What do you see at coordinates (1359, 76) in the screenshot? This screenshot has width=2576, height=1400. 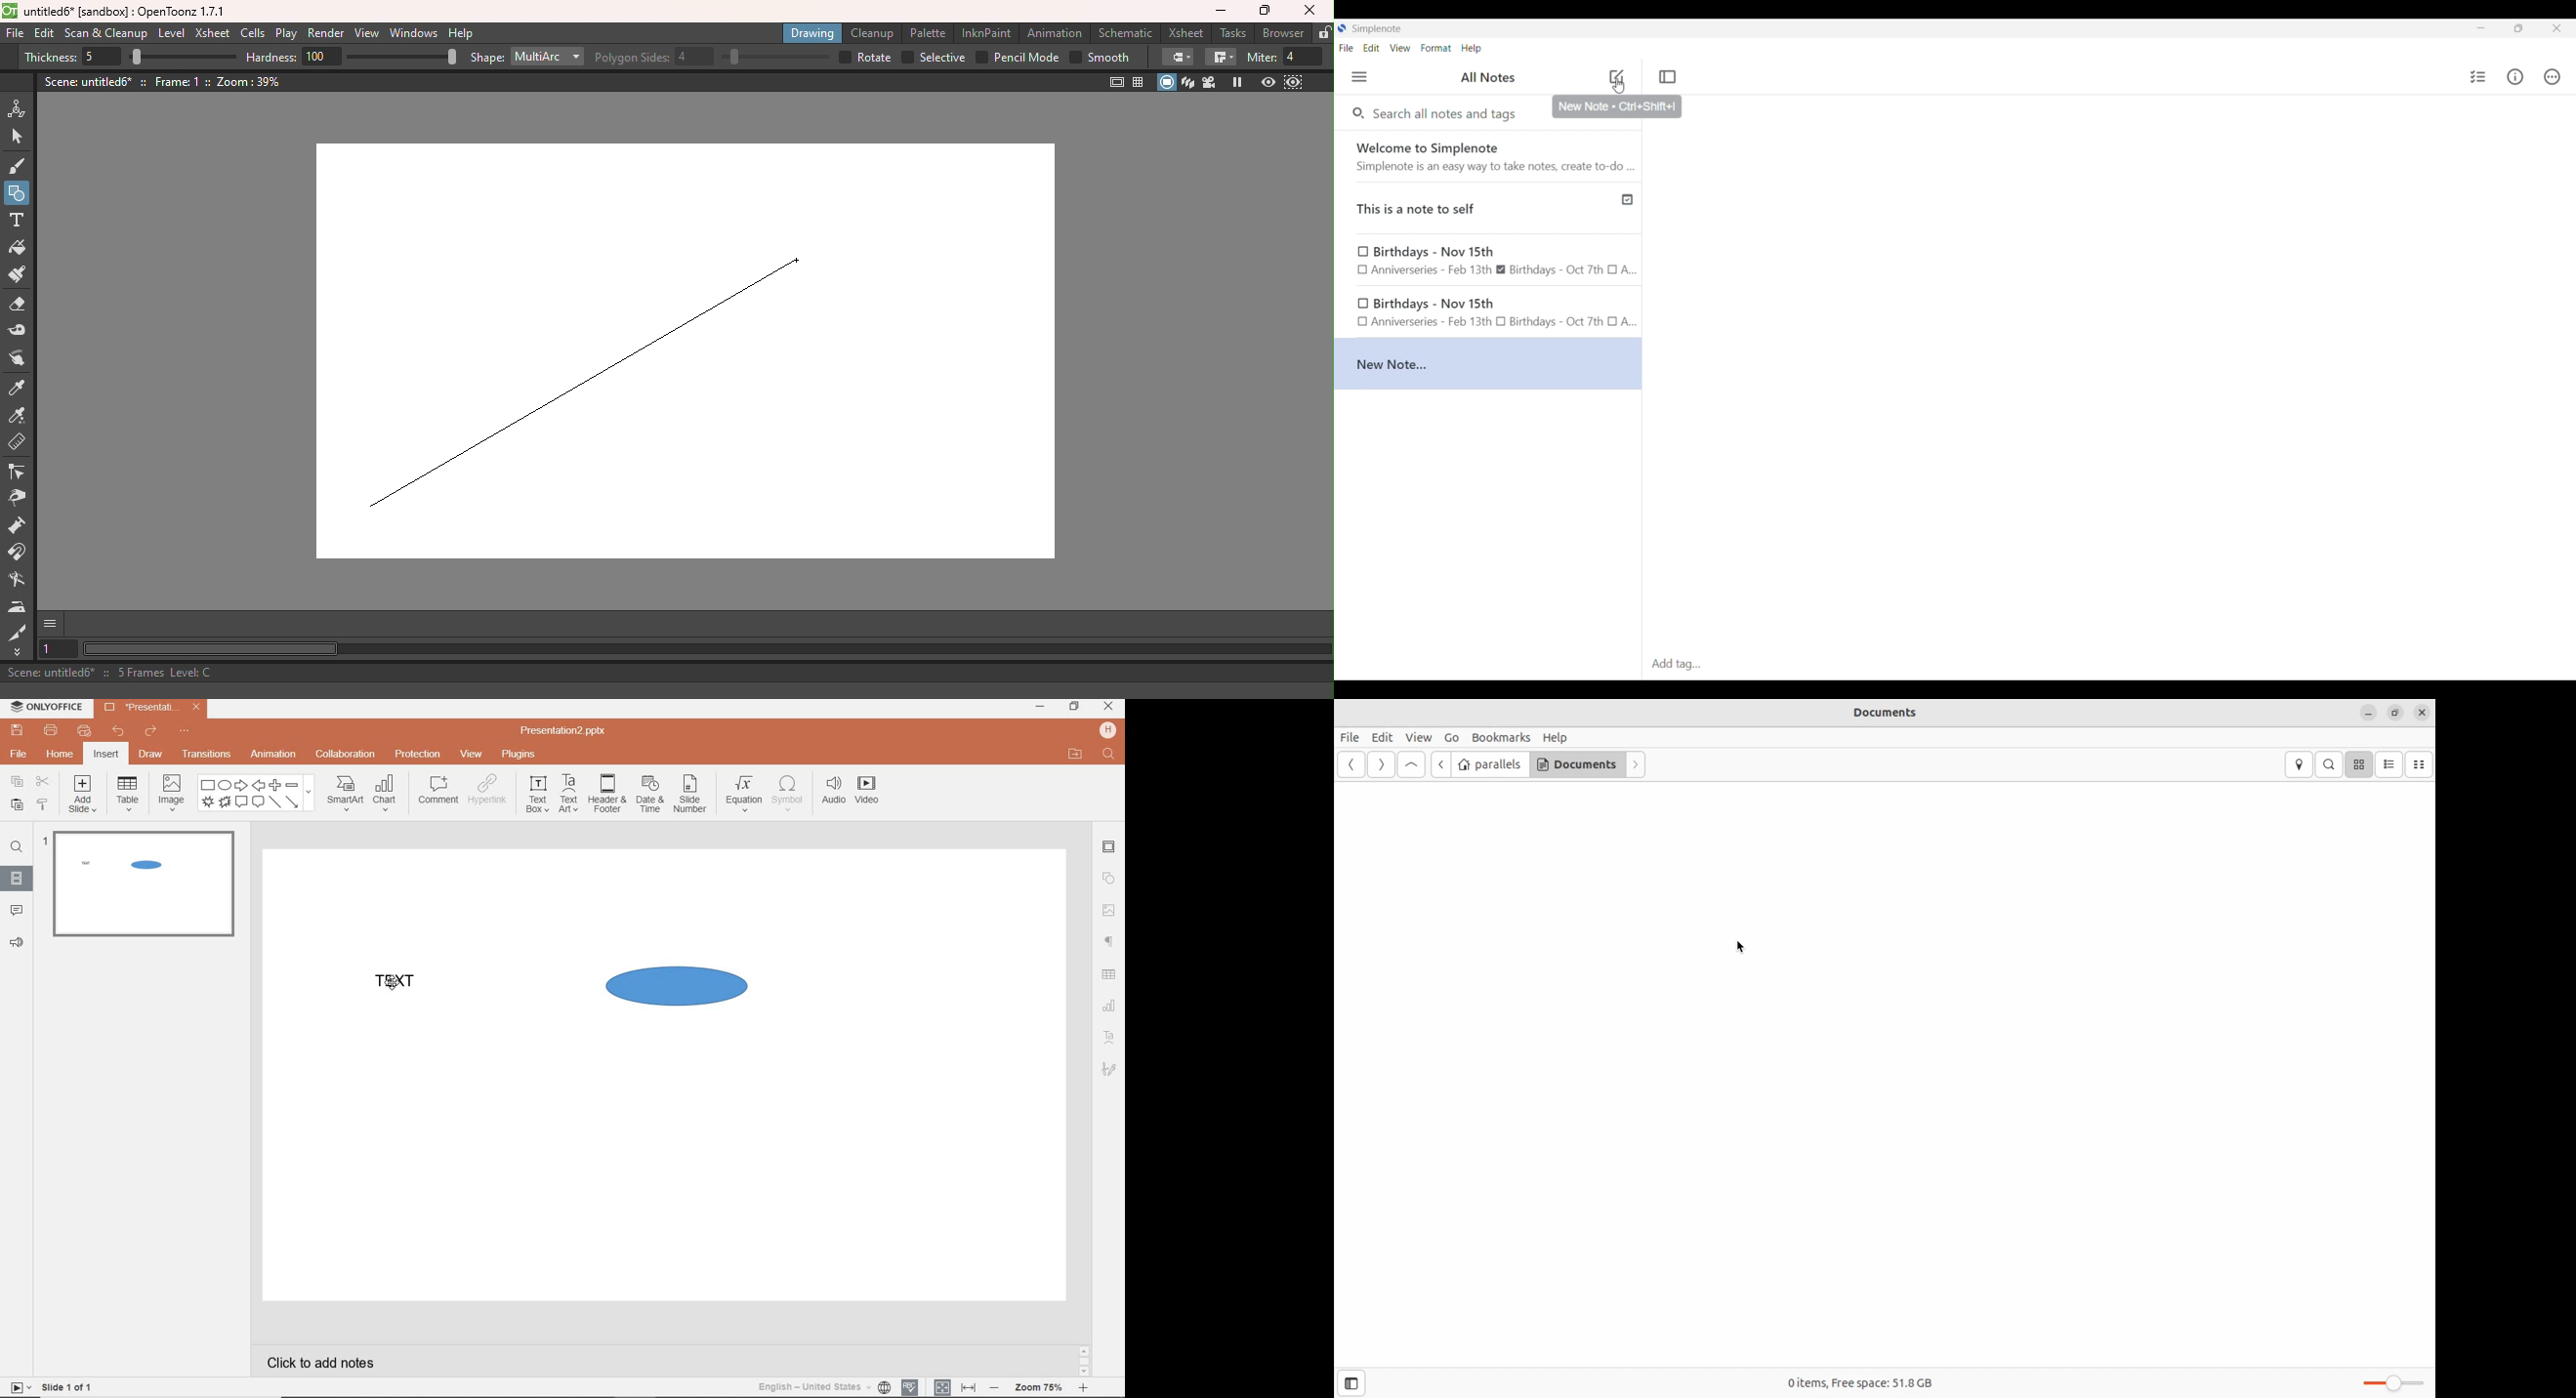 I see `Menu` at bounding box center [1359, 76].